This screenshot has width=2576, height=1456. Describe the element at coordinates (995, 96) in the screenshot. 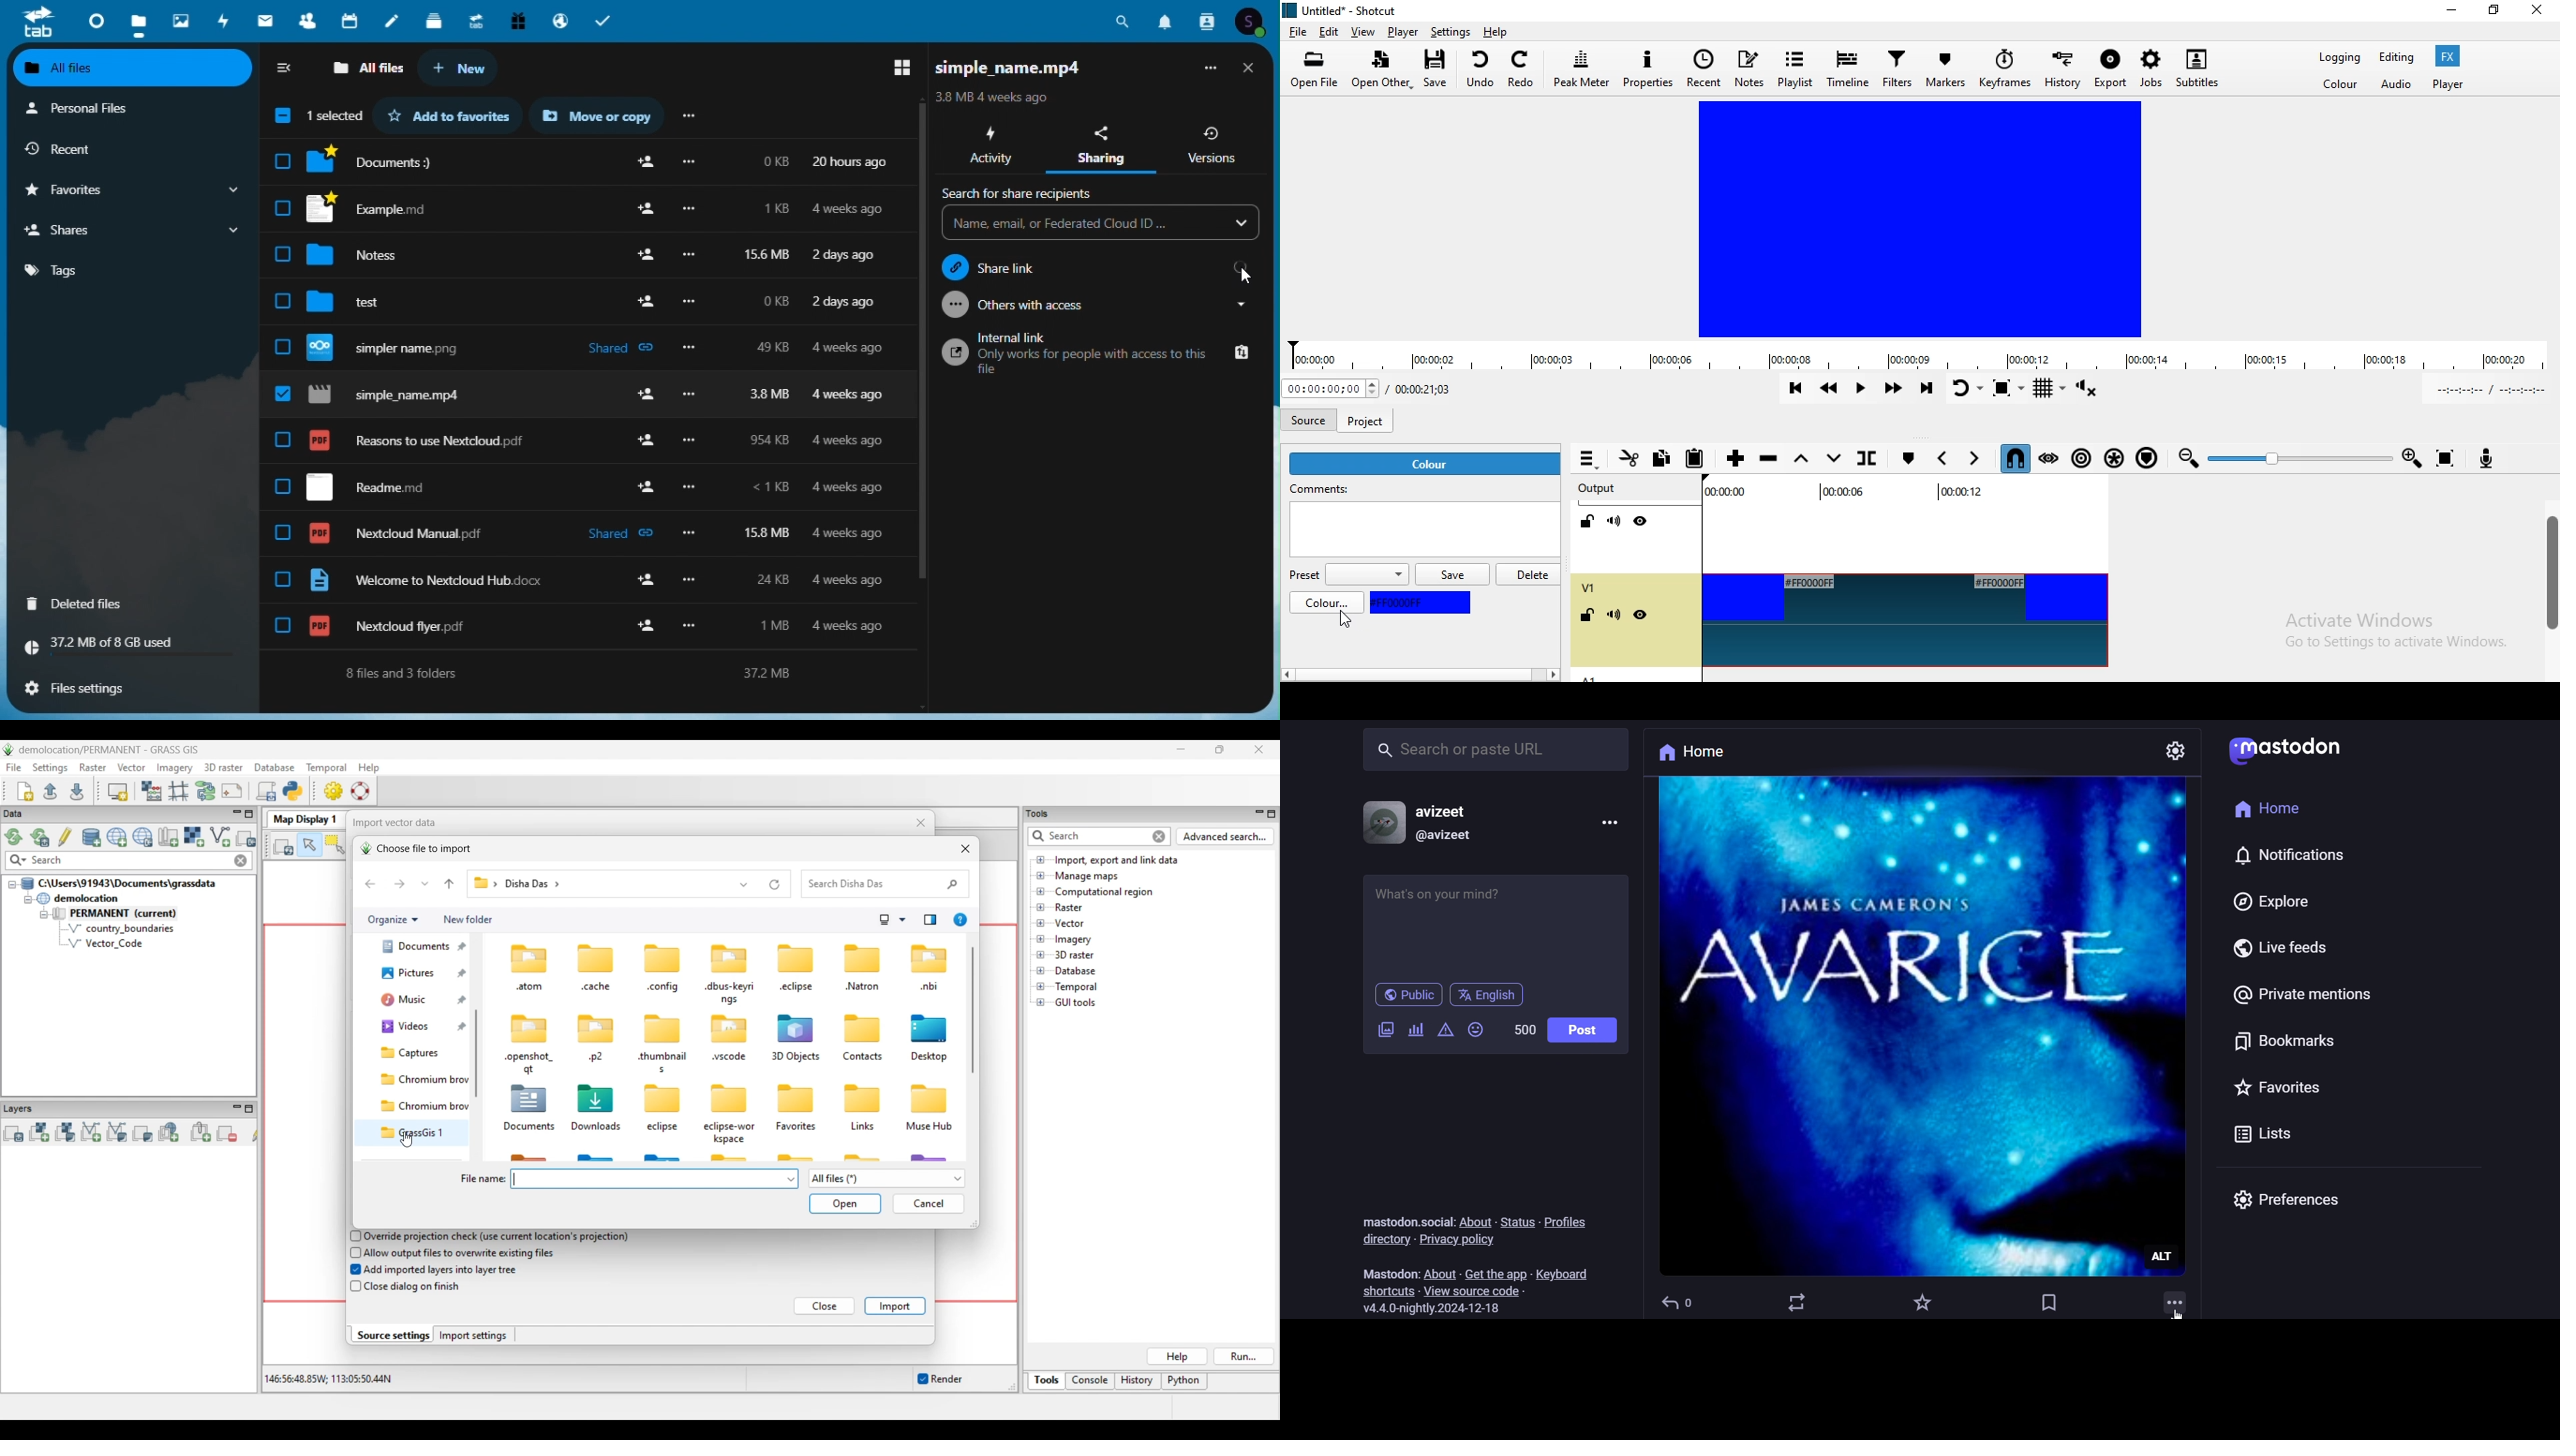

I see `Last modified date` at that location.